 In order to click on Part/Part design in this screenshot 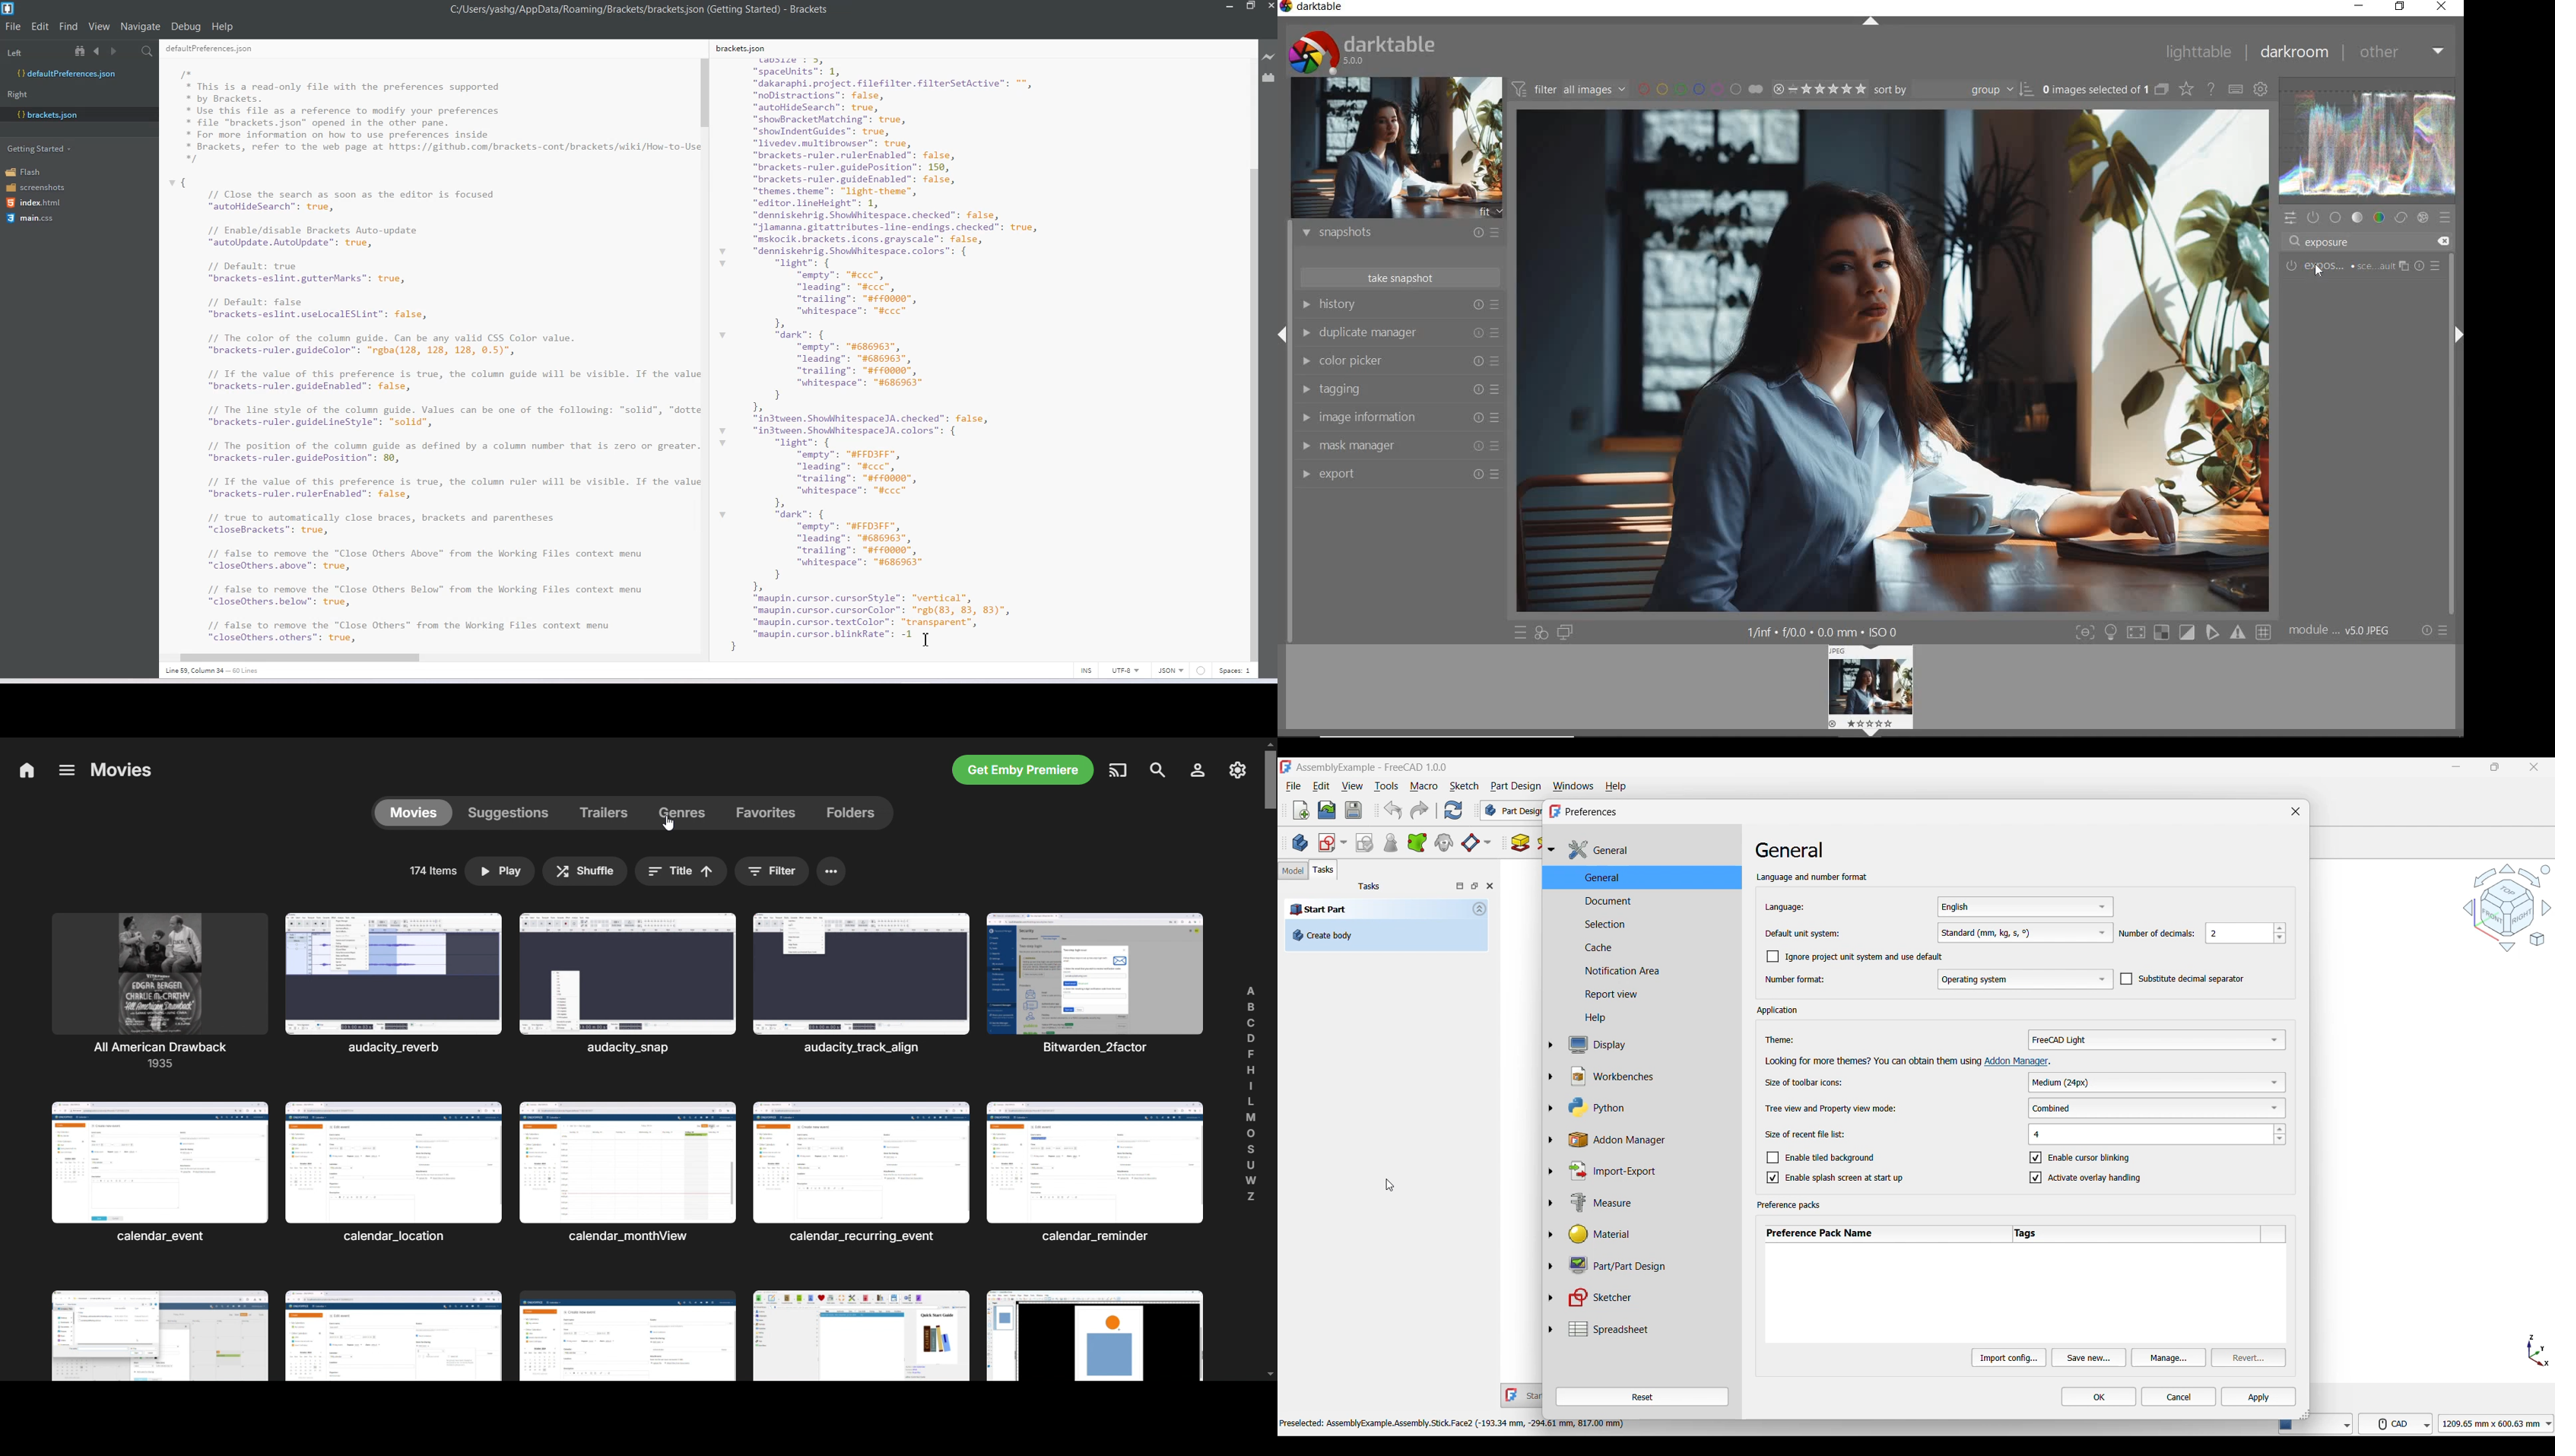, I will do `click(1647, 1264)`.